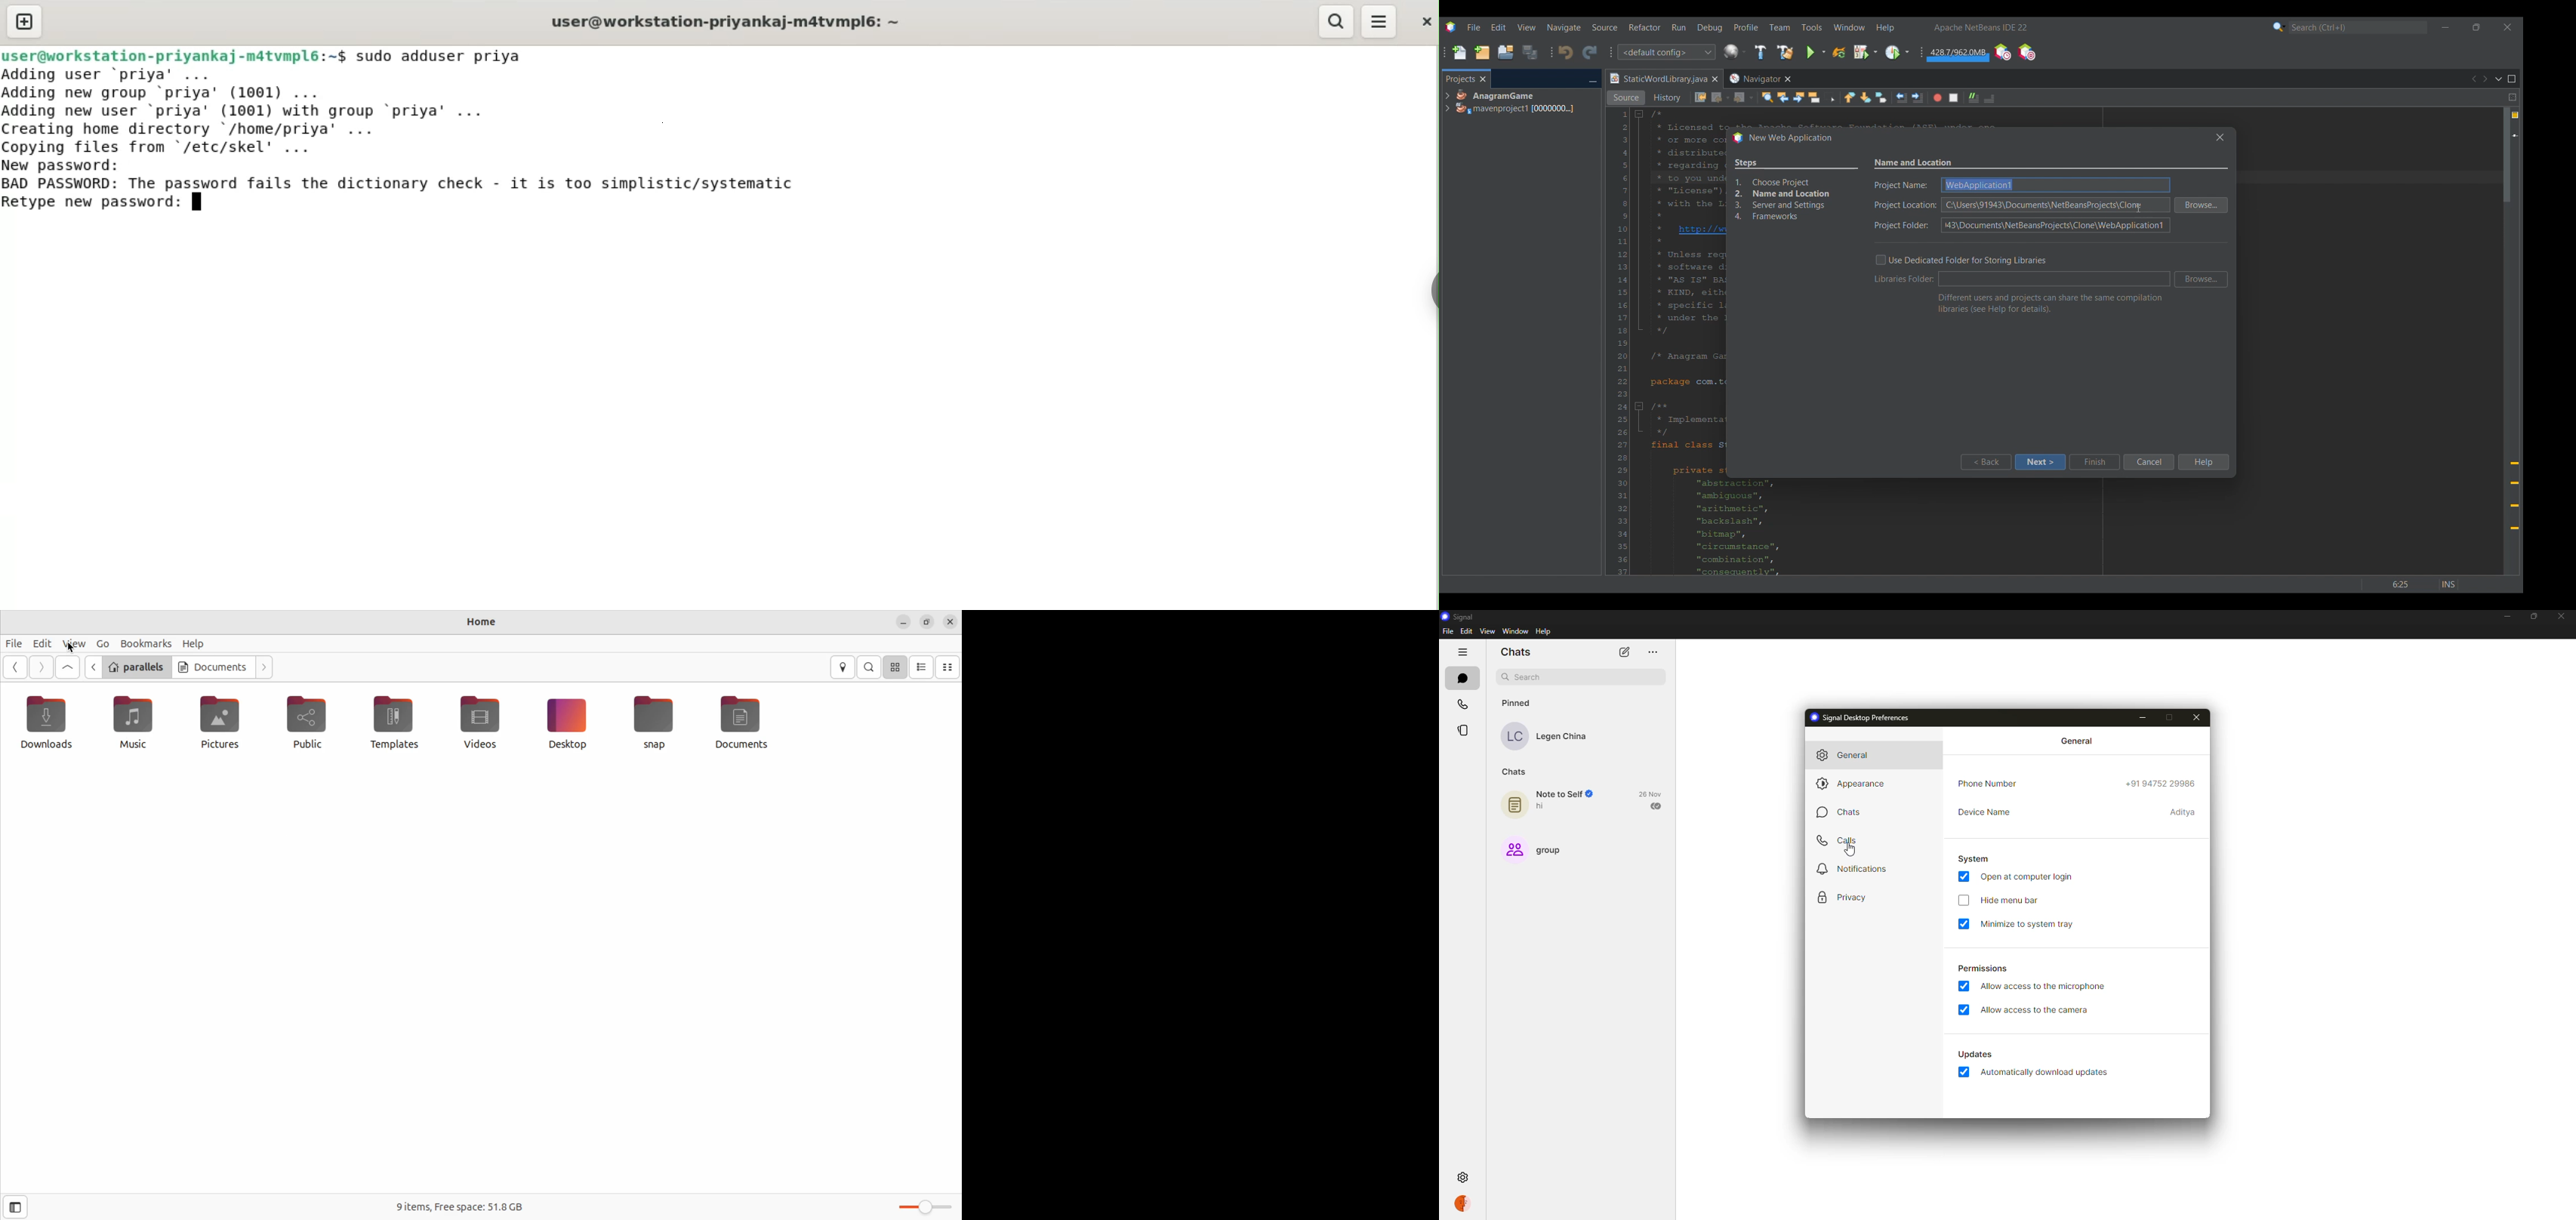 This screenshot has height=1232, width=2576. Describe the element at coordinates (1655, 806) in the screenshot. I see `sent` at that location.